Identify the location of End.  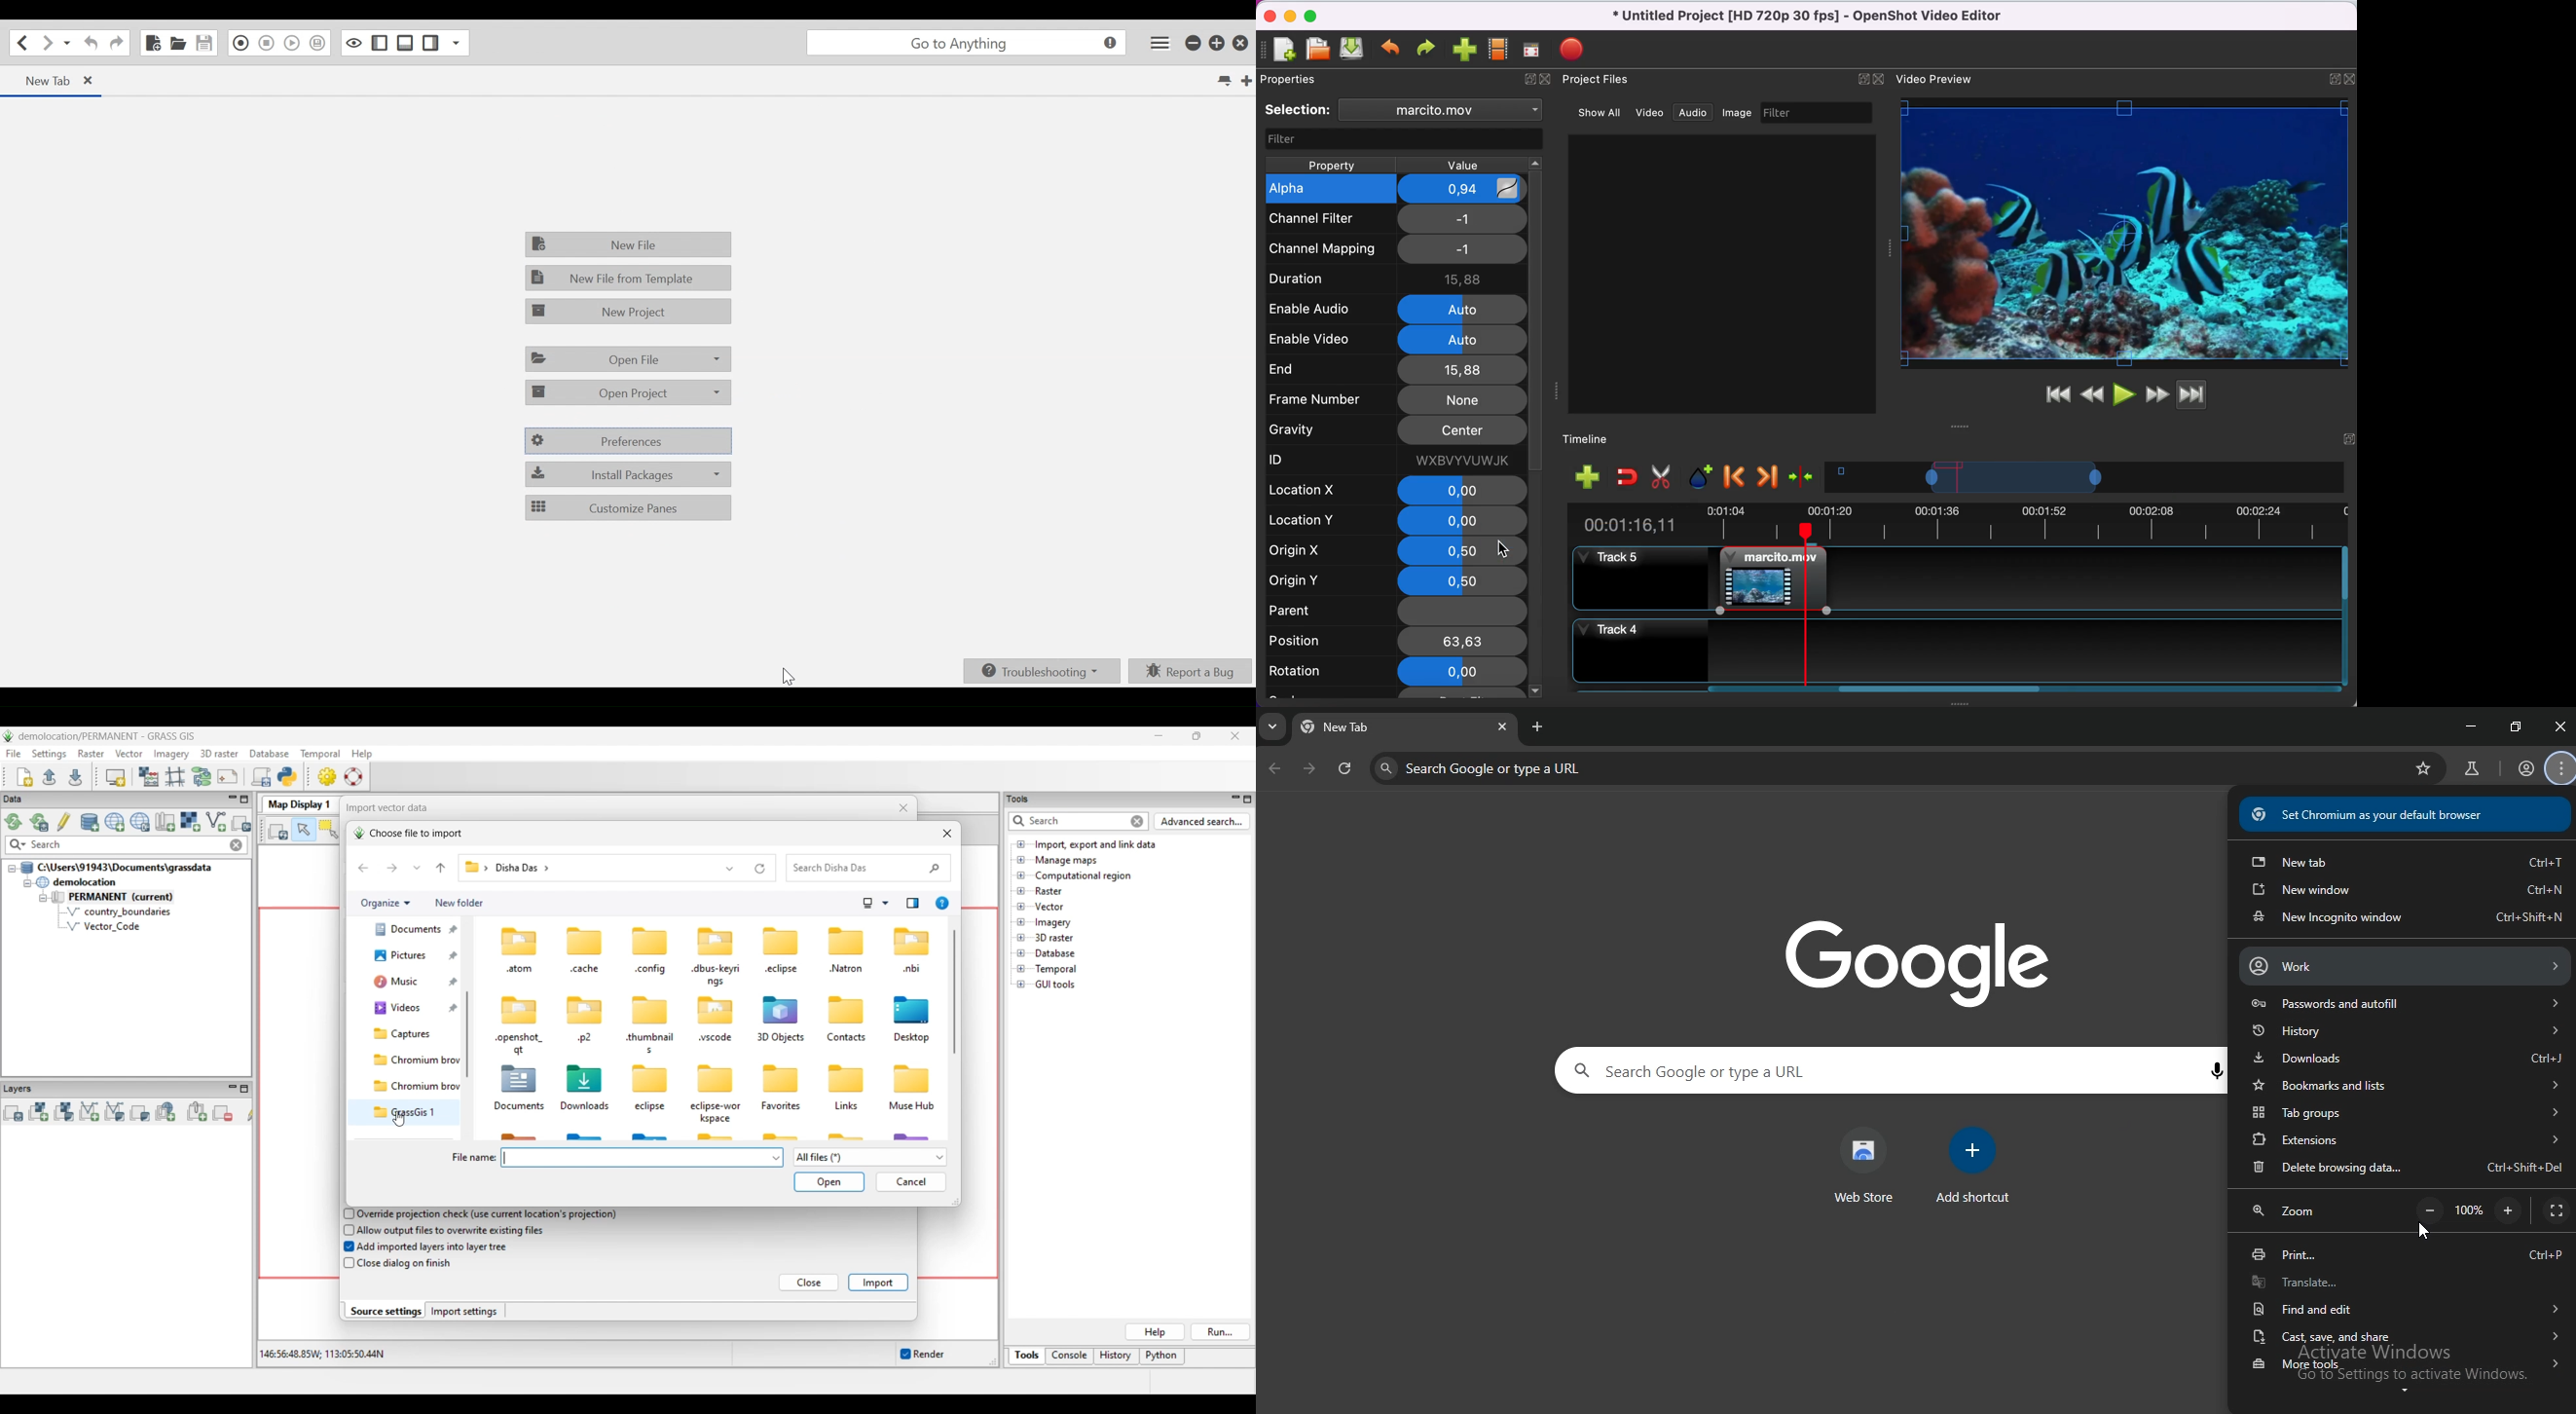
(1316, 371).